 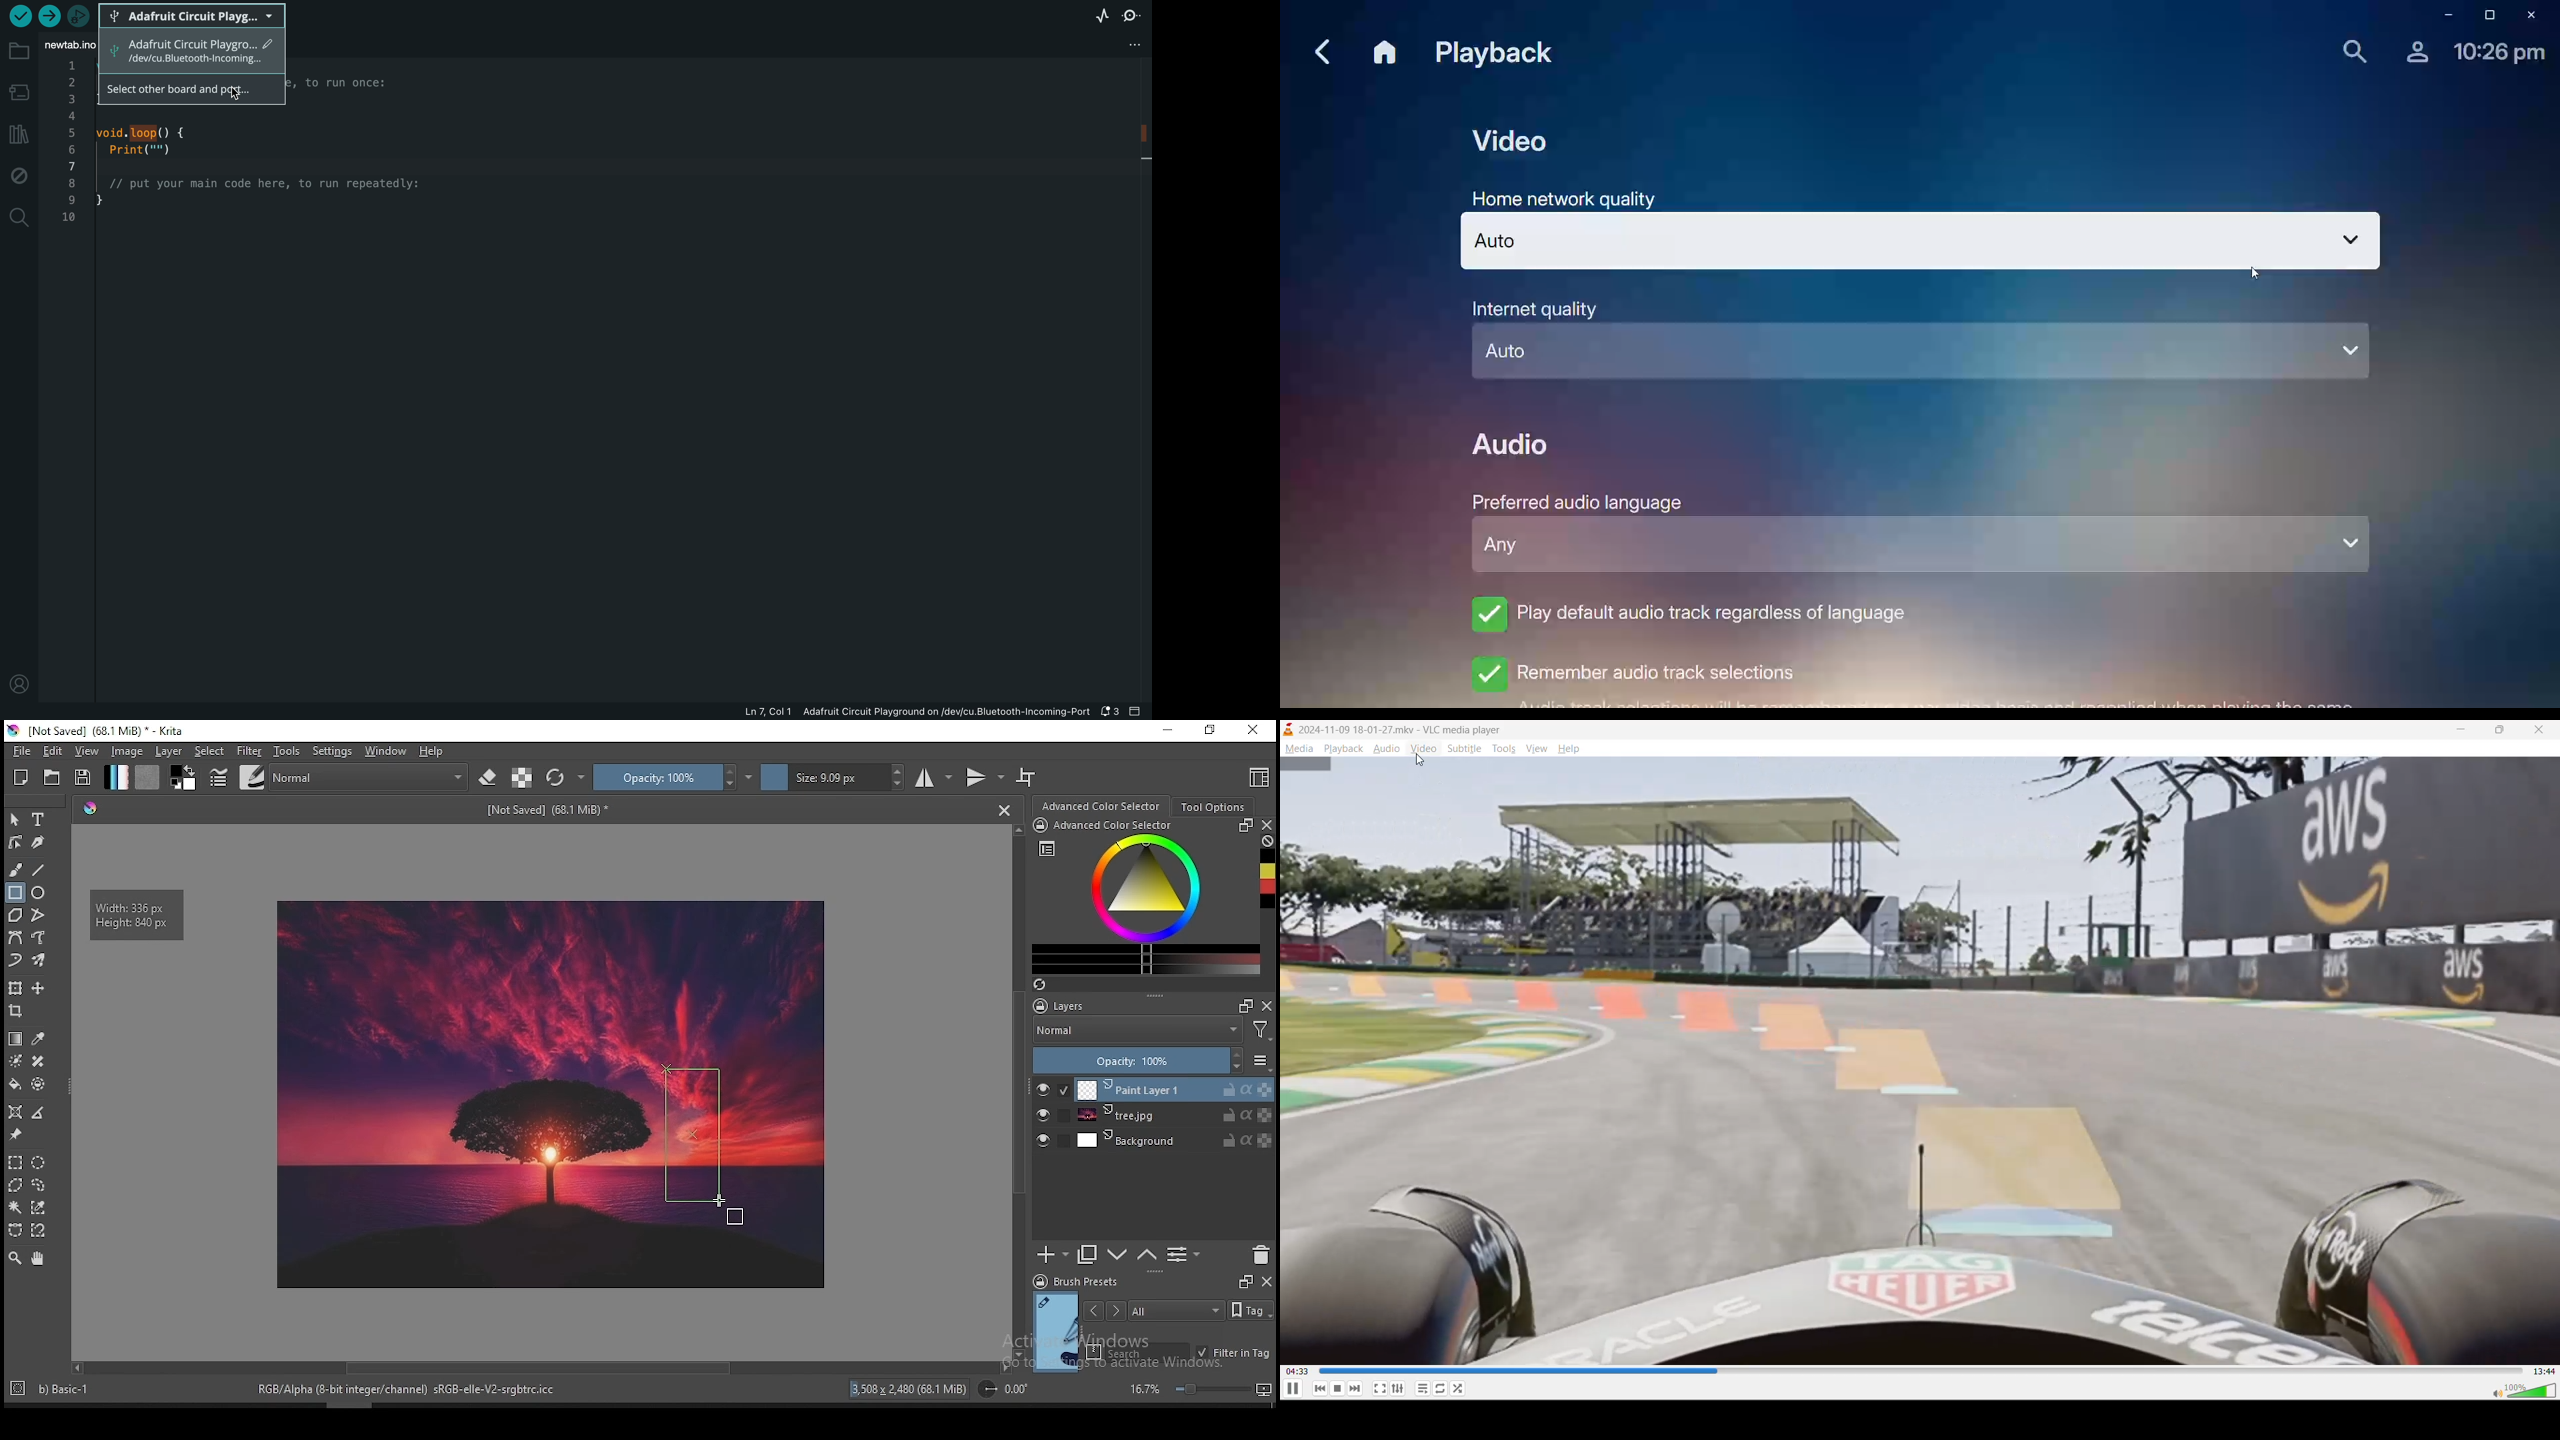 I want to click on reference images tool, so click(x=16, y=1135).